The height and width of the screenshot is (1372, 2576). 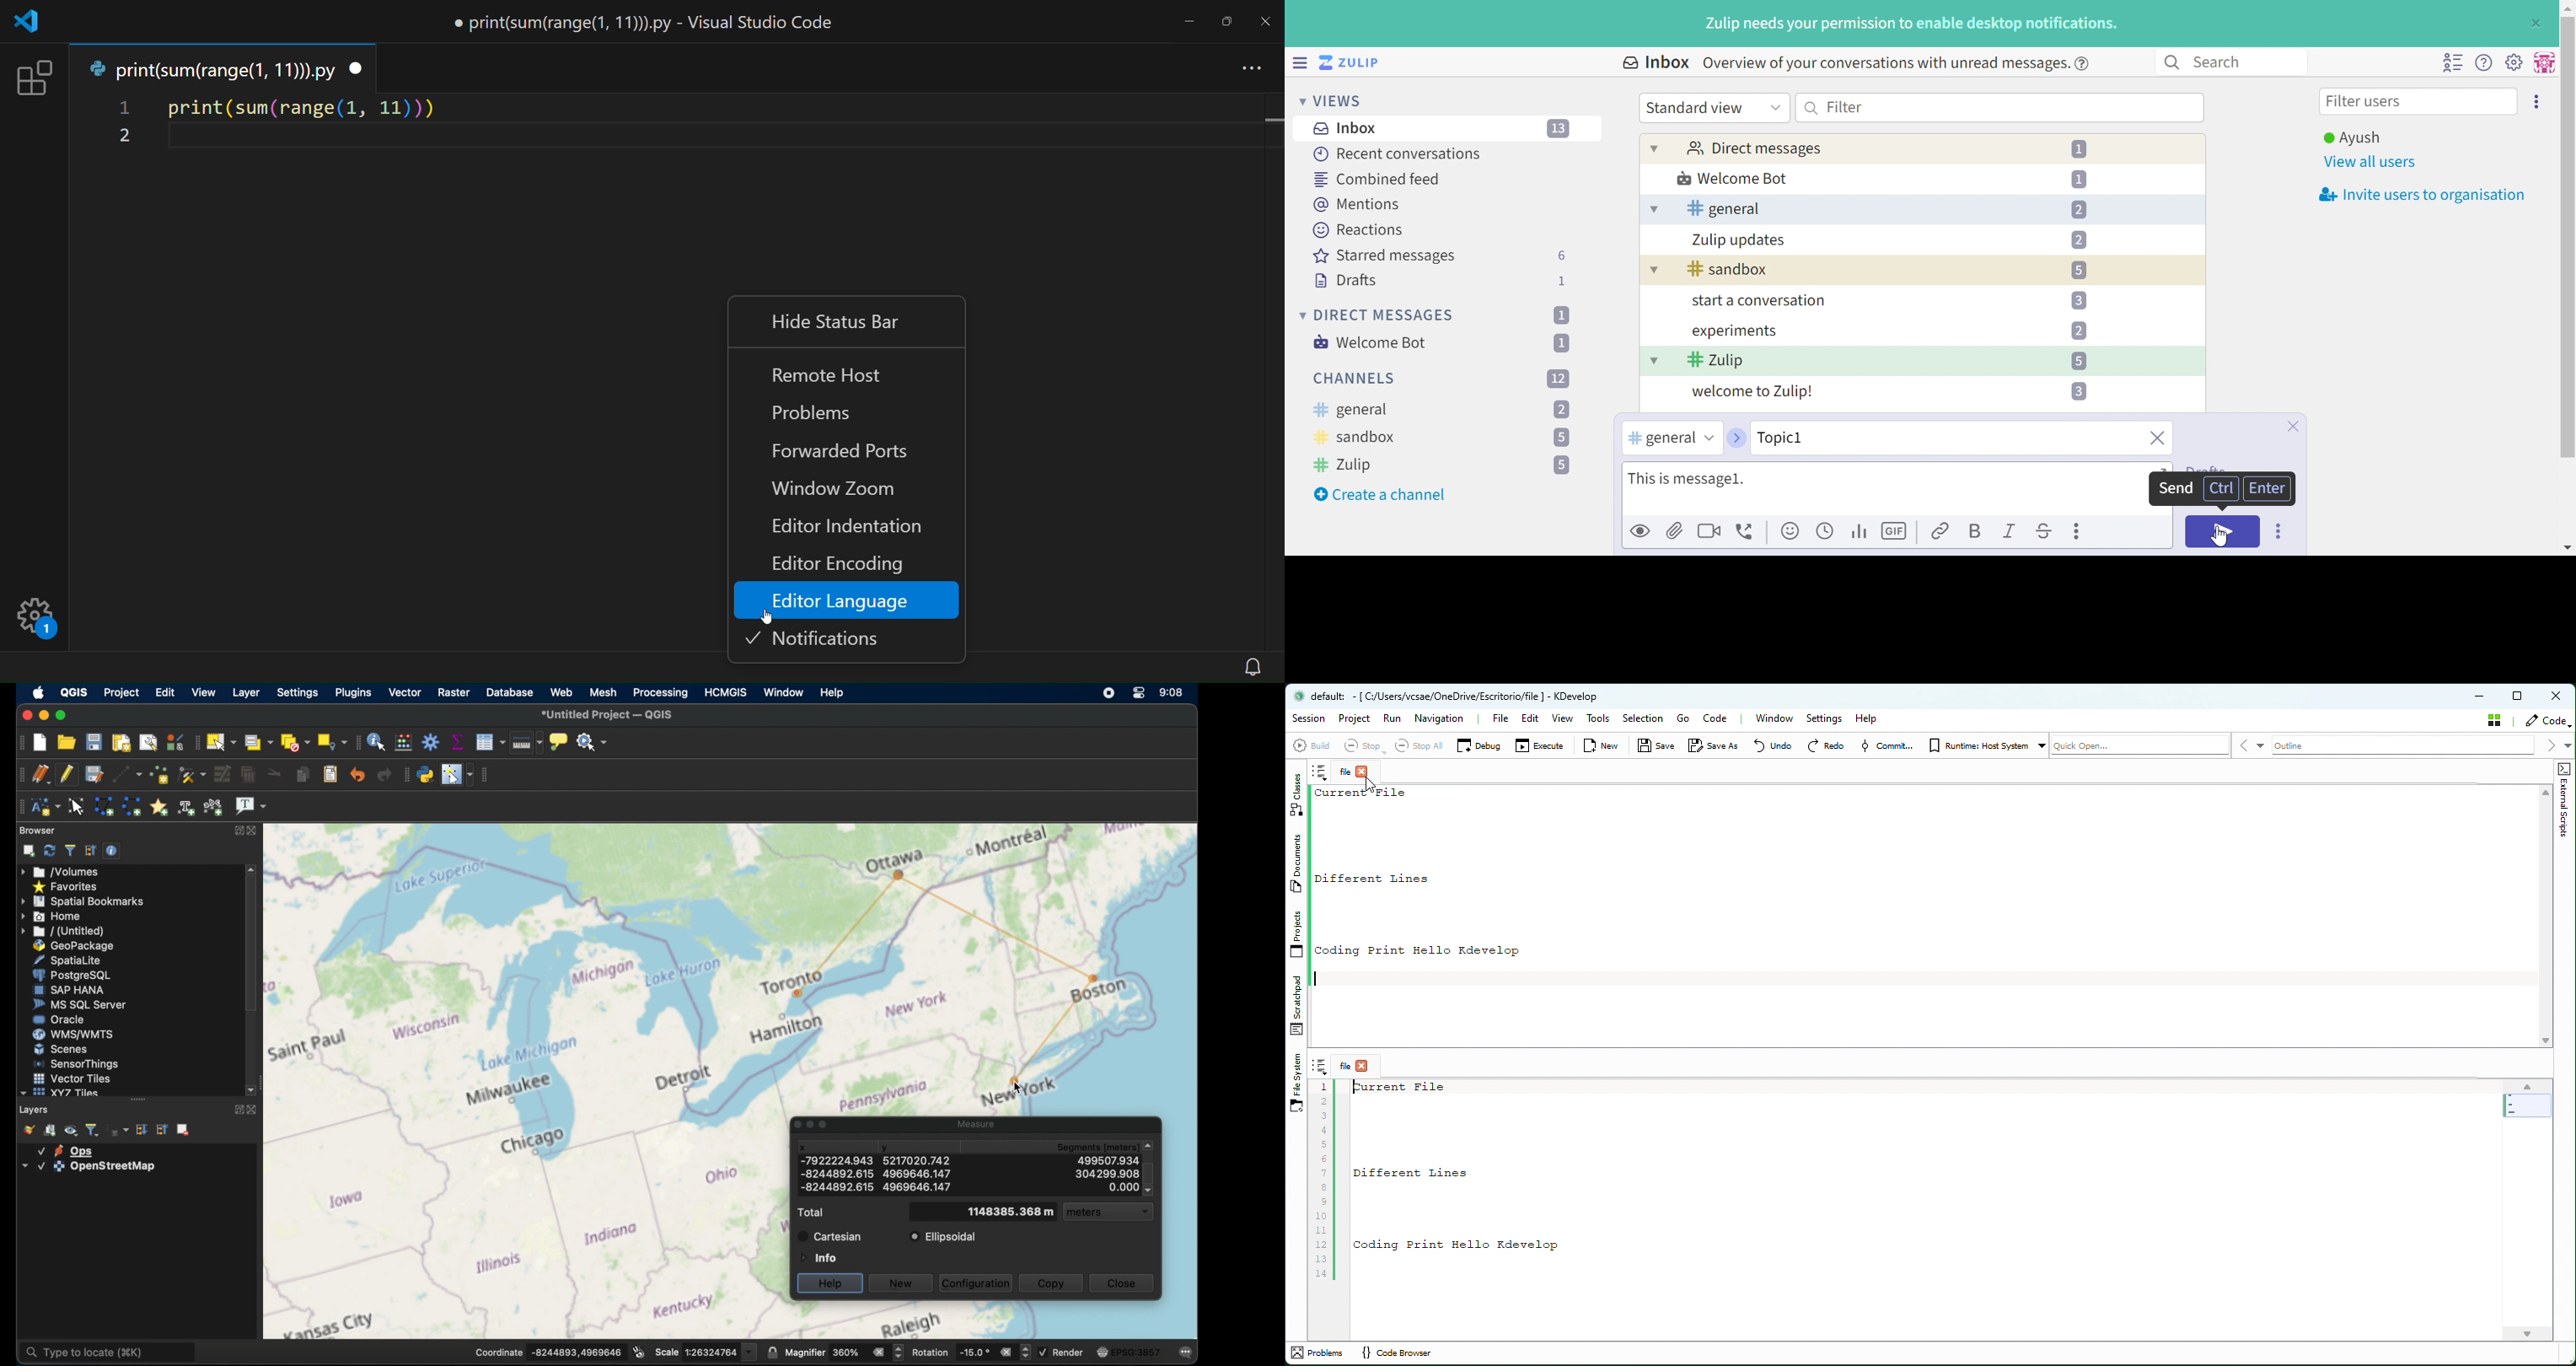 I want to click on GIF, so click(x=1896, y=532).